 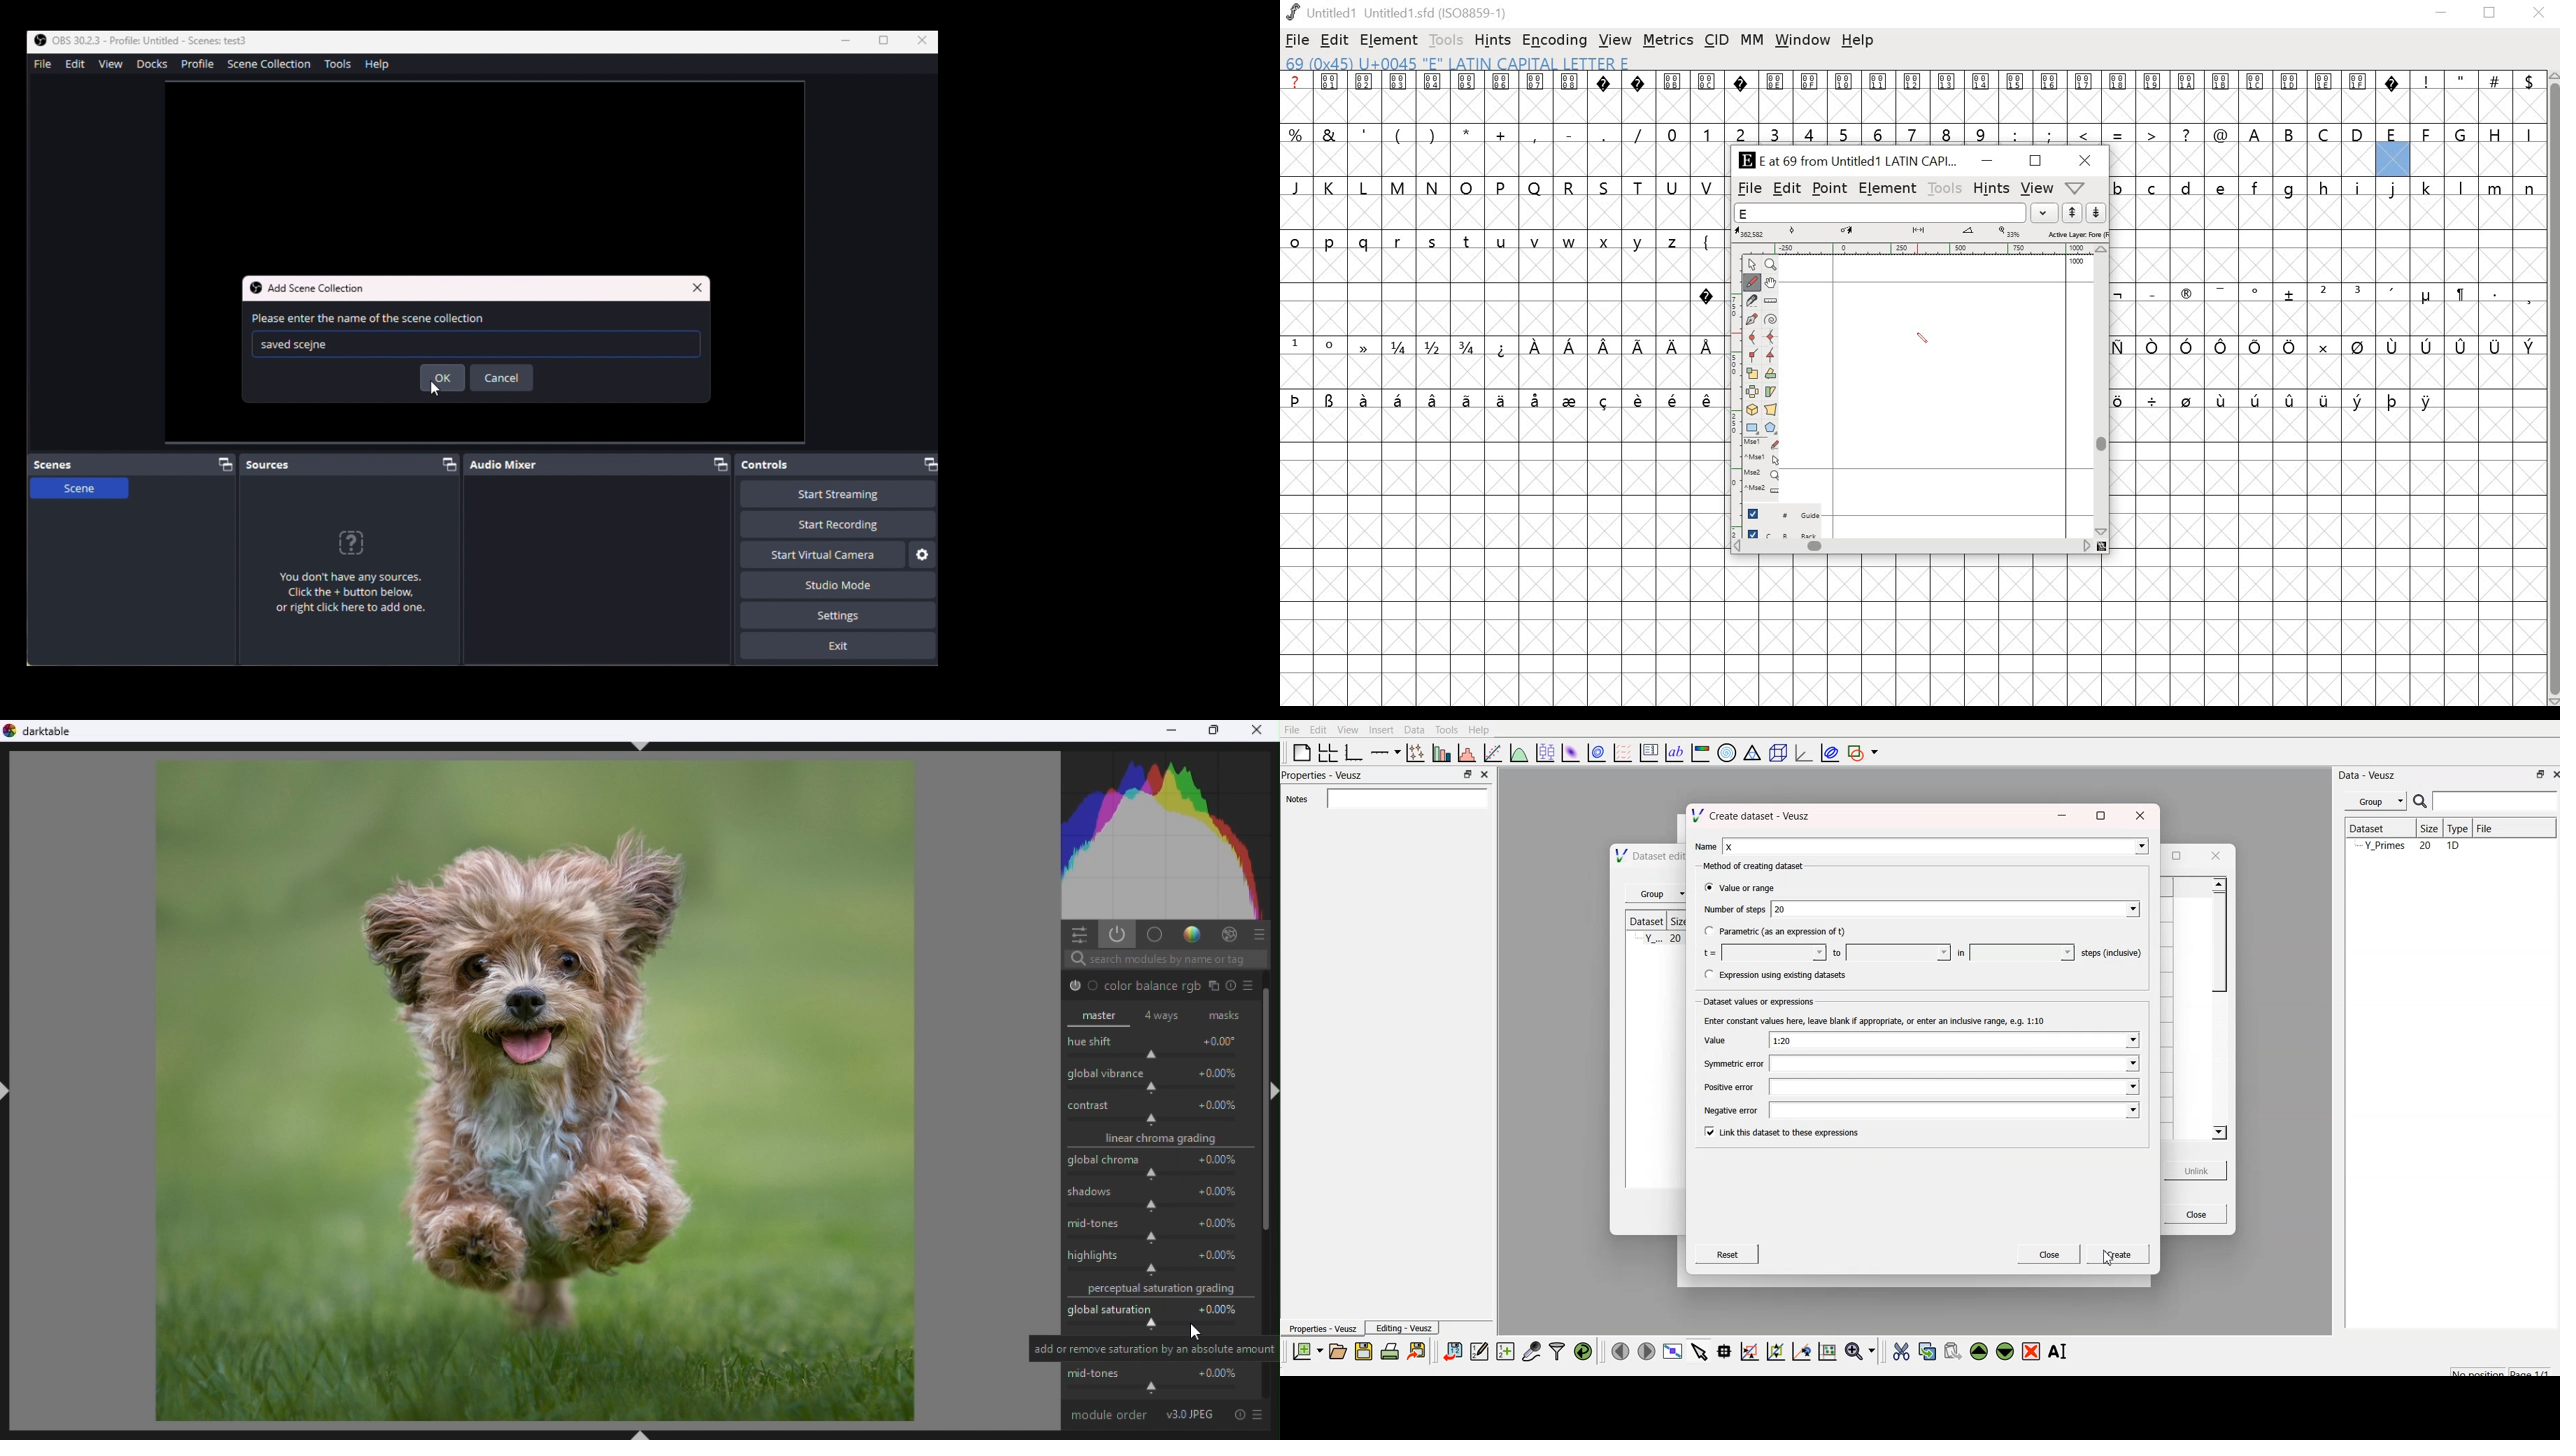 I want to click on Settings, so click(x=923, y=555).